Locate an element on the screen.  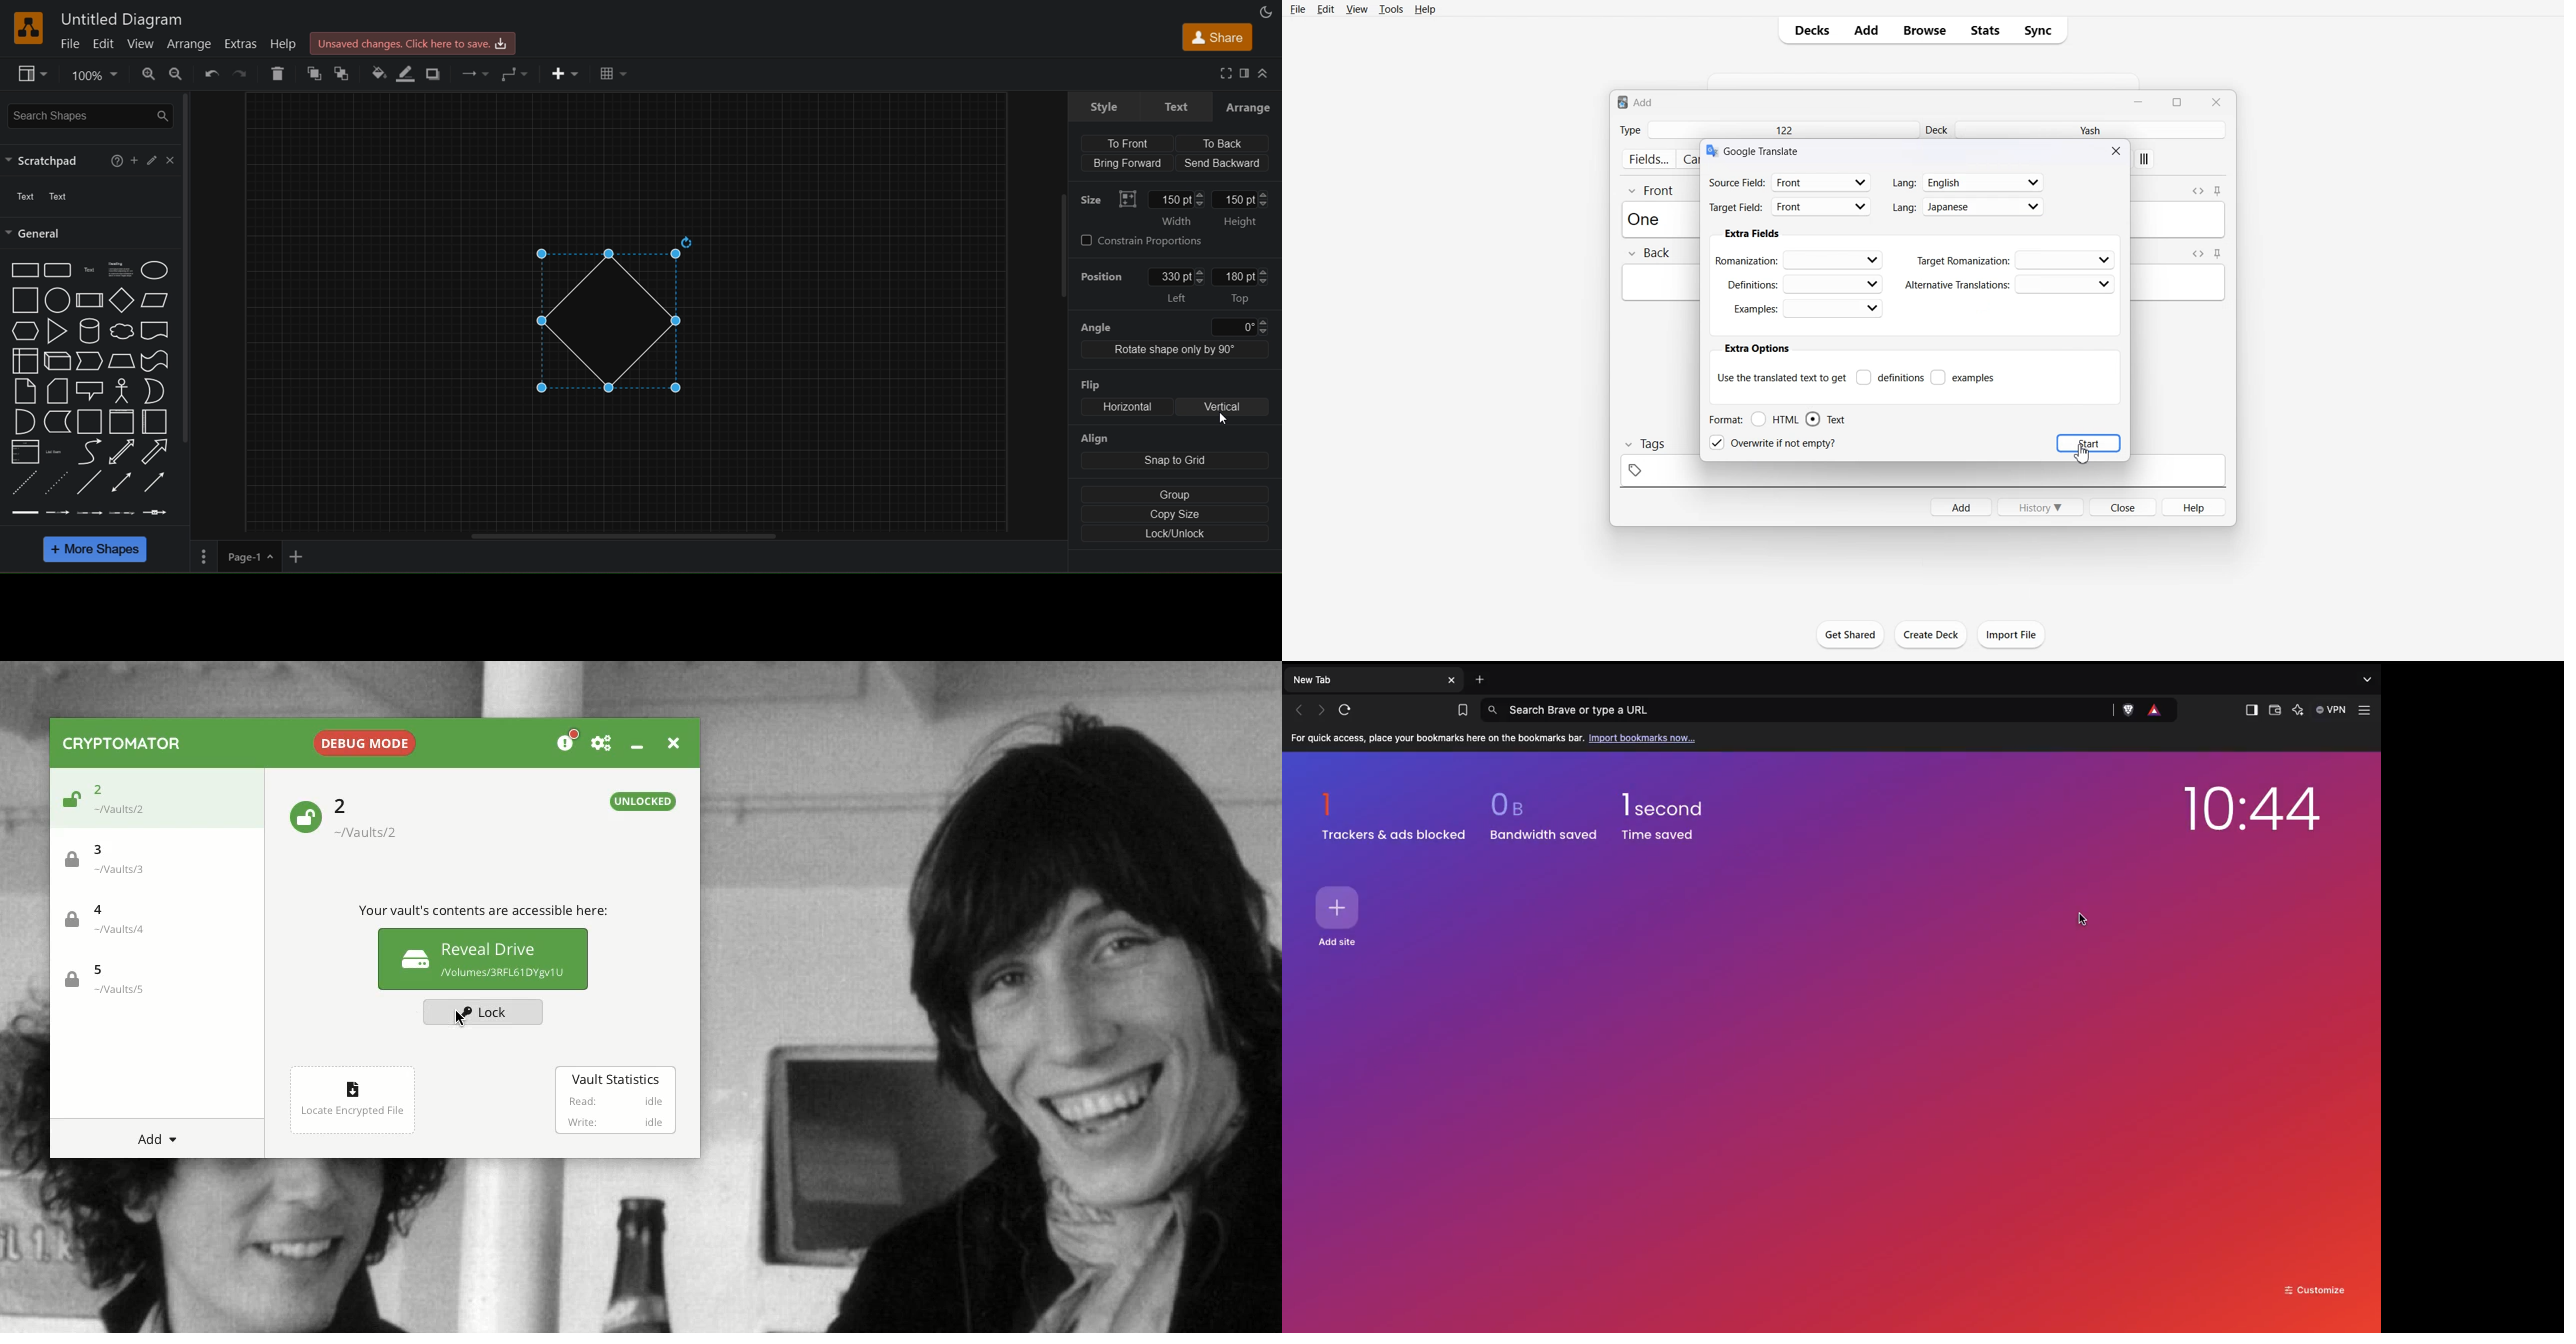
diamond is located at coordinates (120, 300).